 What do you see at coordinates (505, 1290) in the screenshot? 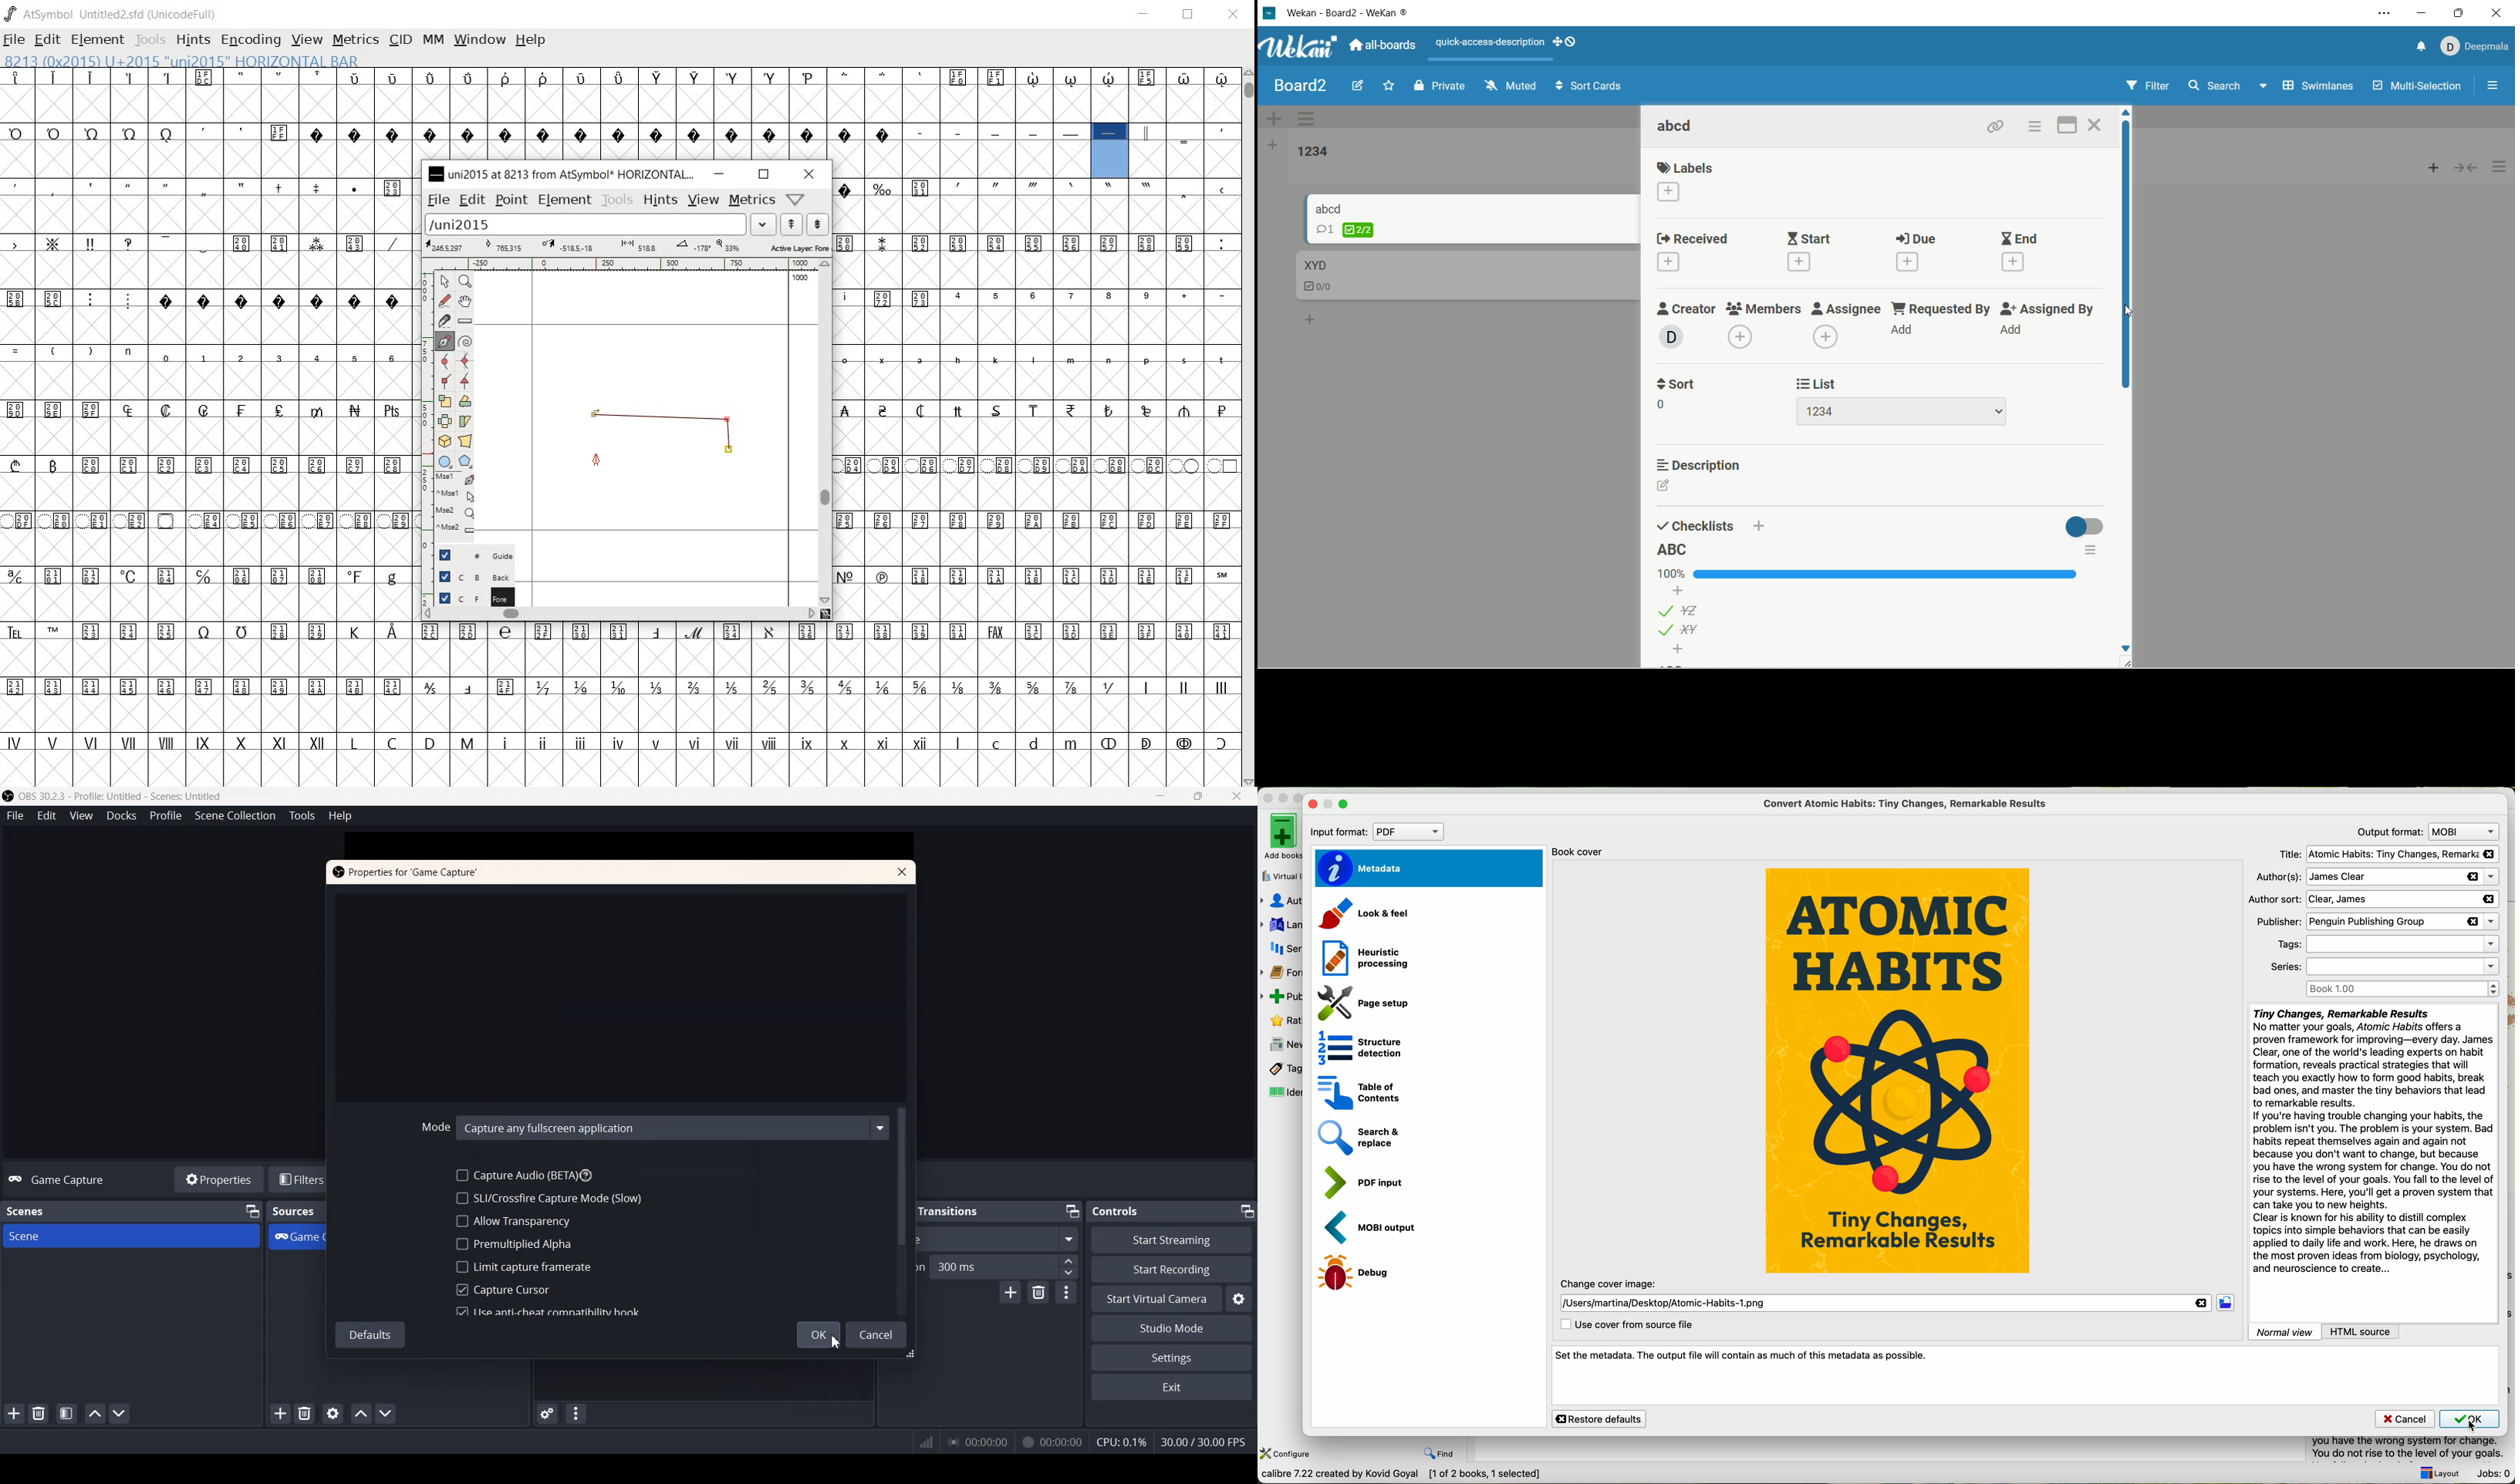
I see `Capture Cursor` at bounding box center [505, 1290].